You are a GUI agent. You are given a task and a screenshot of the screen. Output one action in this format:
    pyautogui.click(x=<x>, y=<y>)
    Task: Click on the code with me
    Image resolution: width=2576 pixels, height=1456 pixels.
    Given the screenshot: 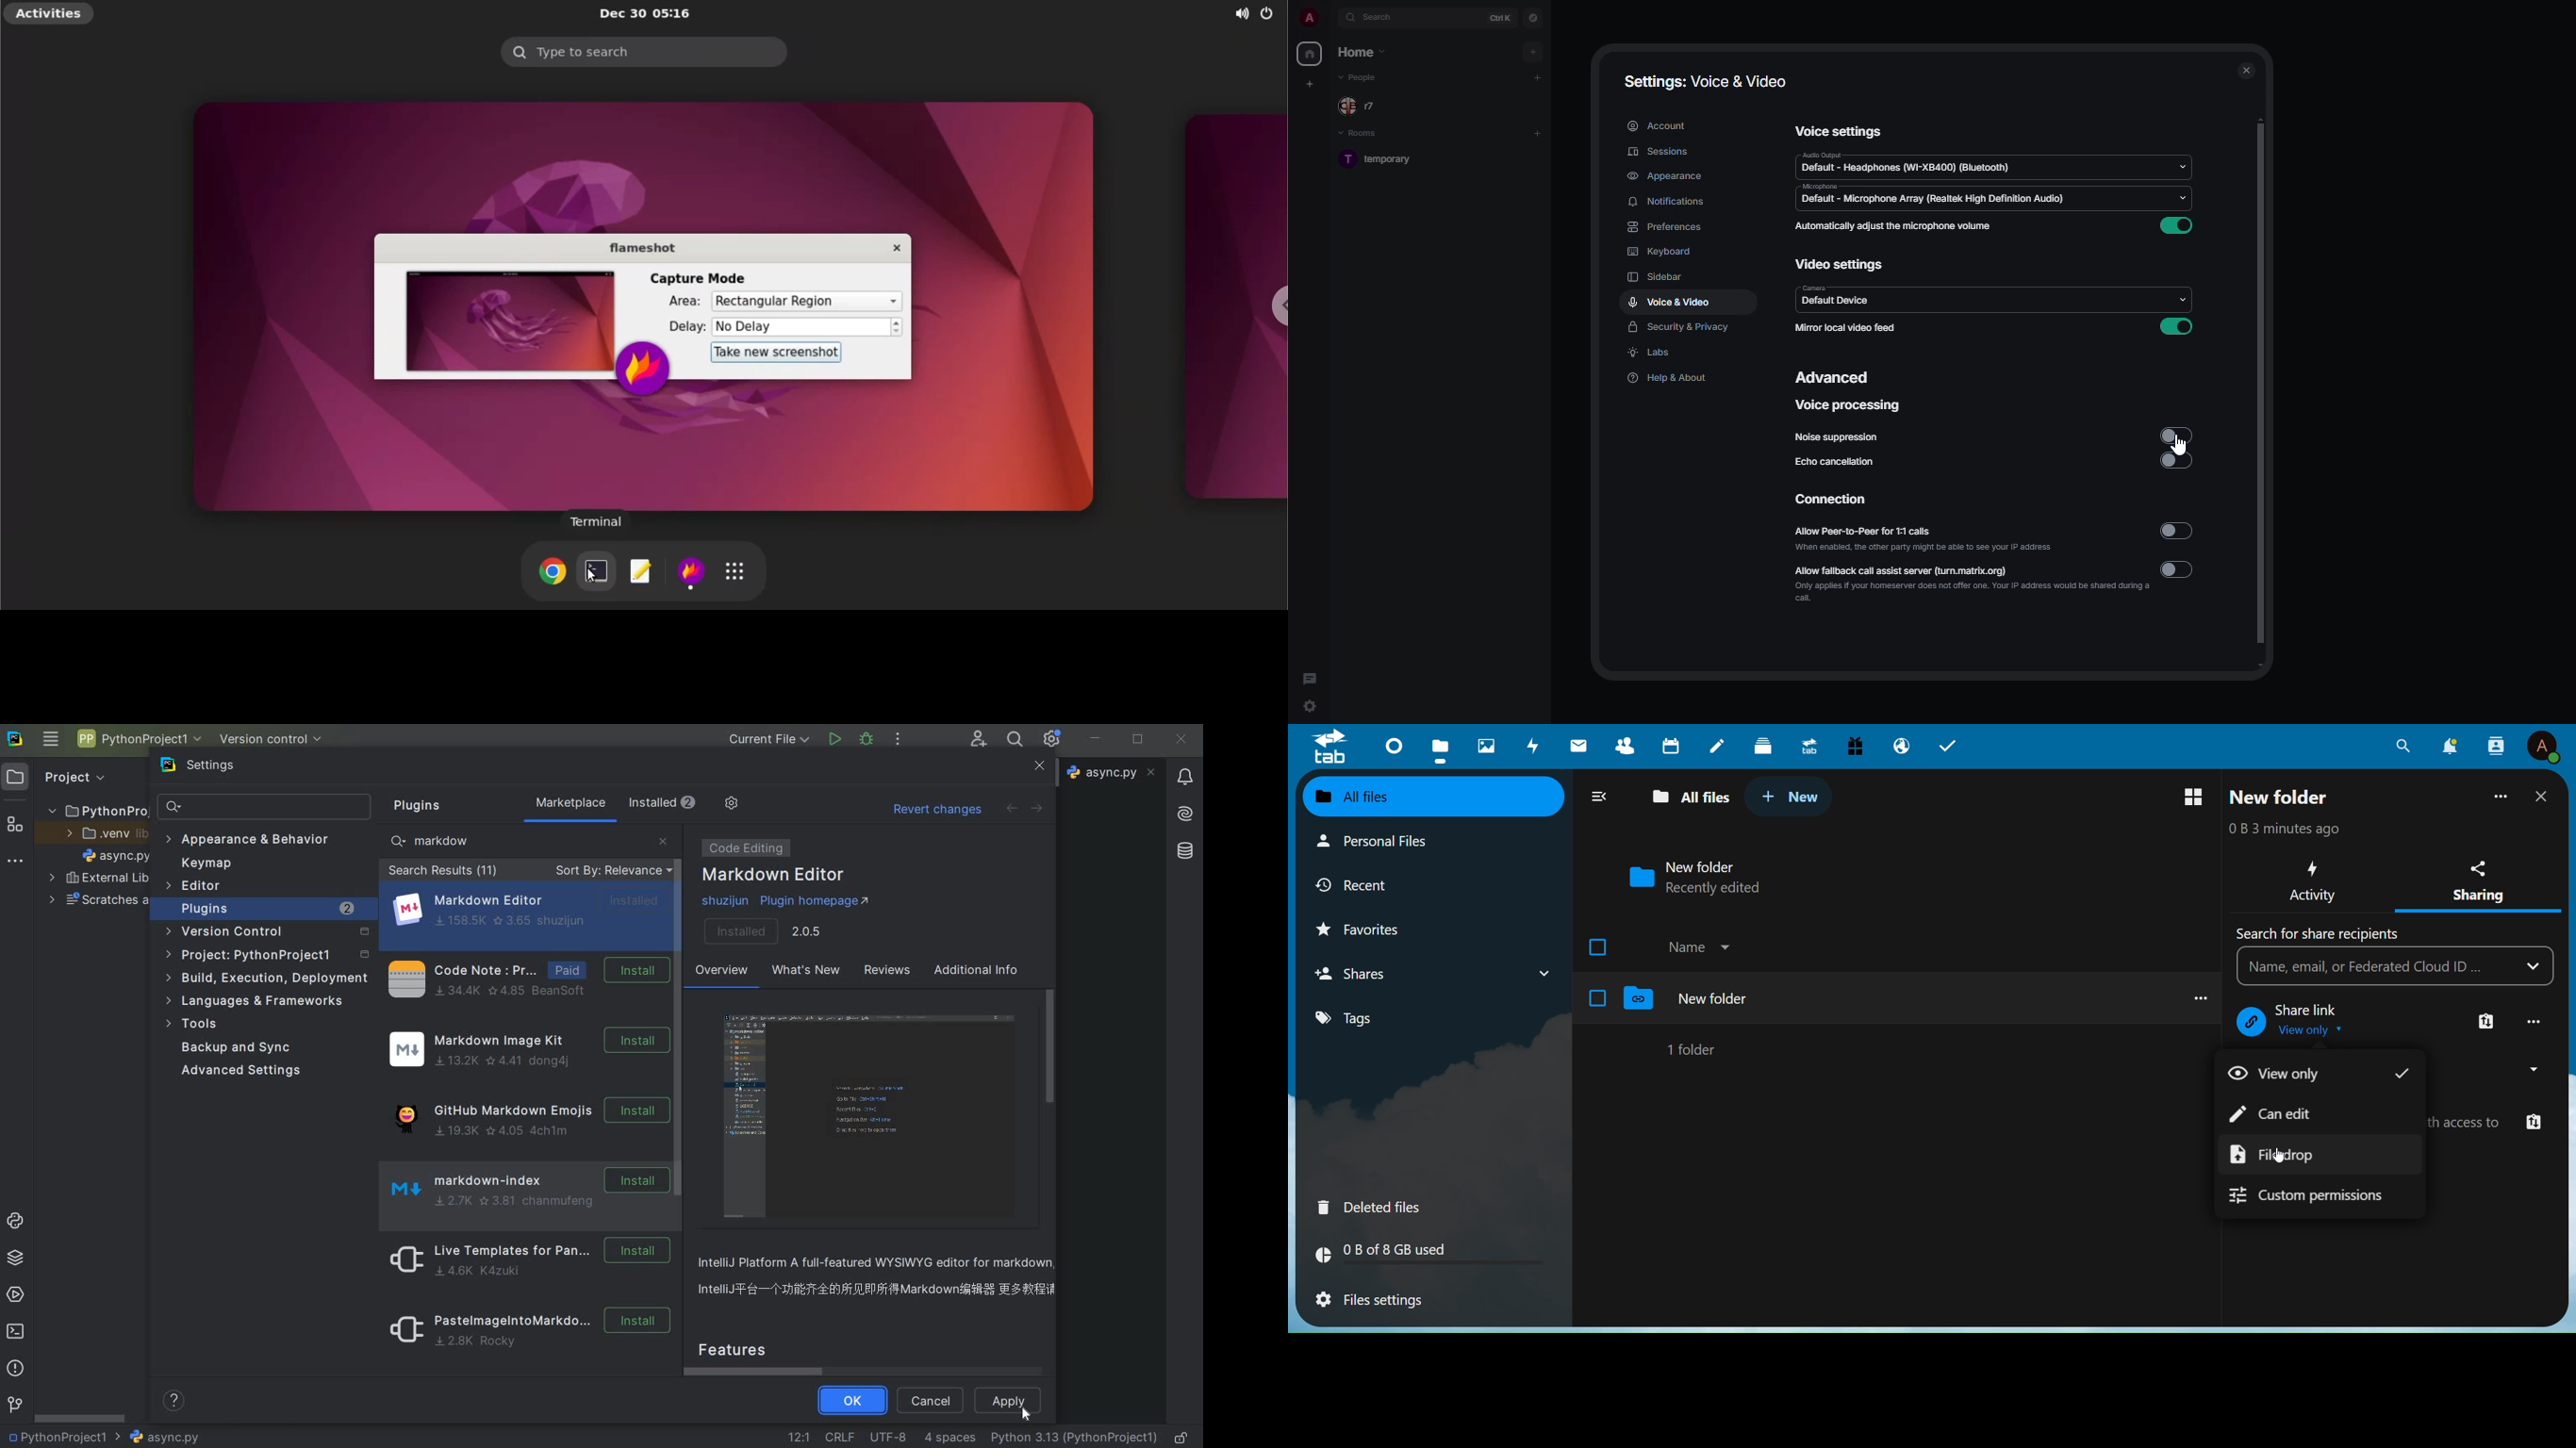 What is the action you would take?
    pyautogui.click(x=979, y=740)
    